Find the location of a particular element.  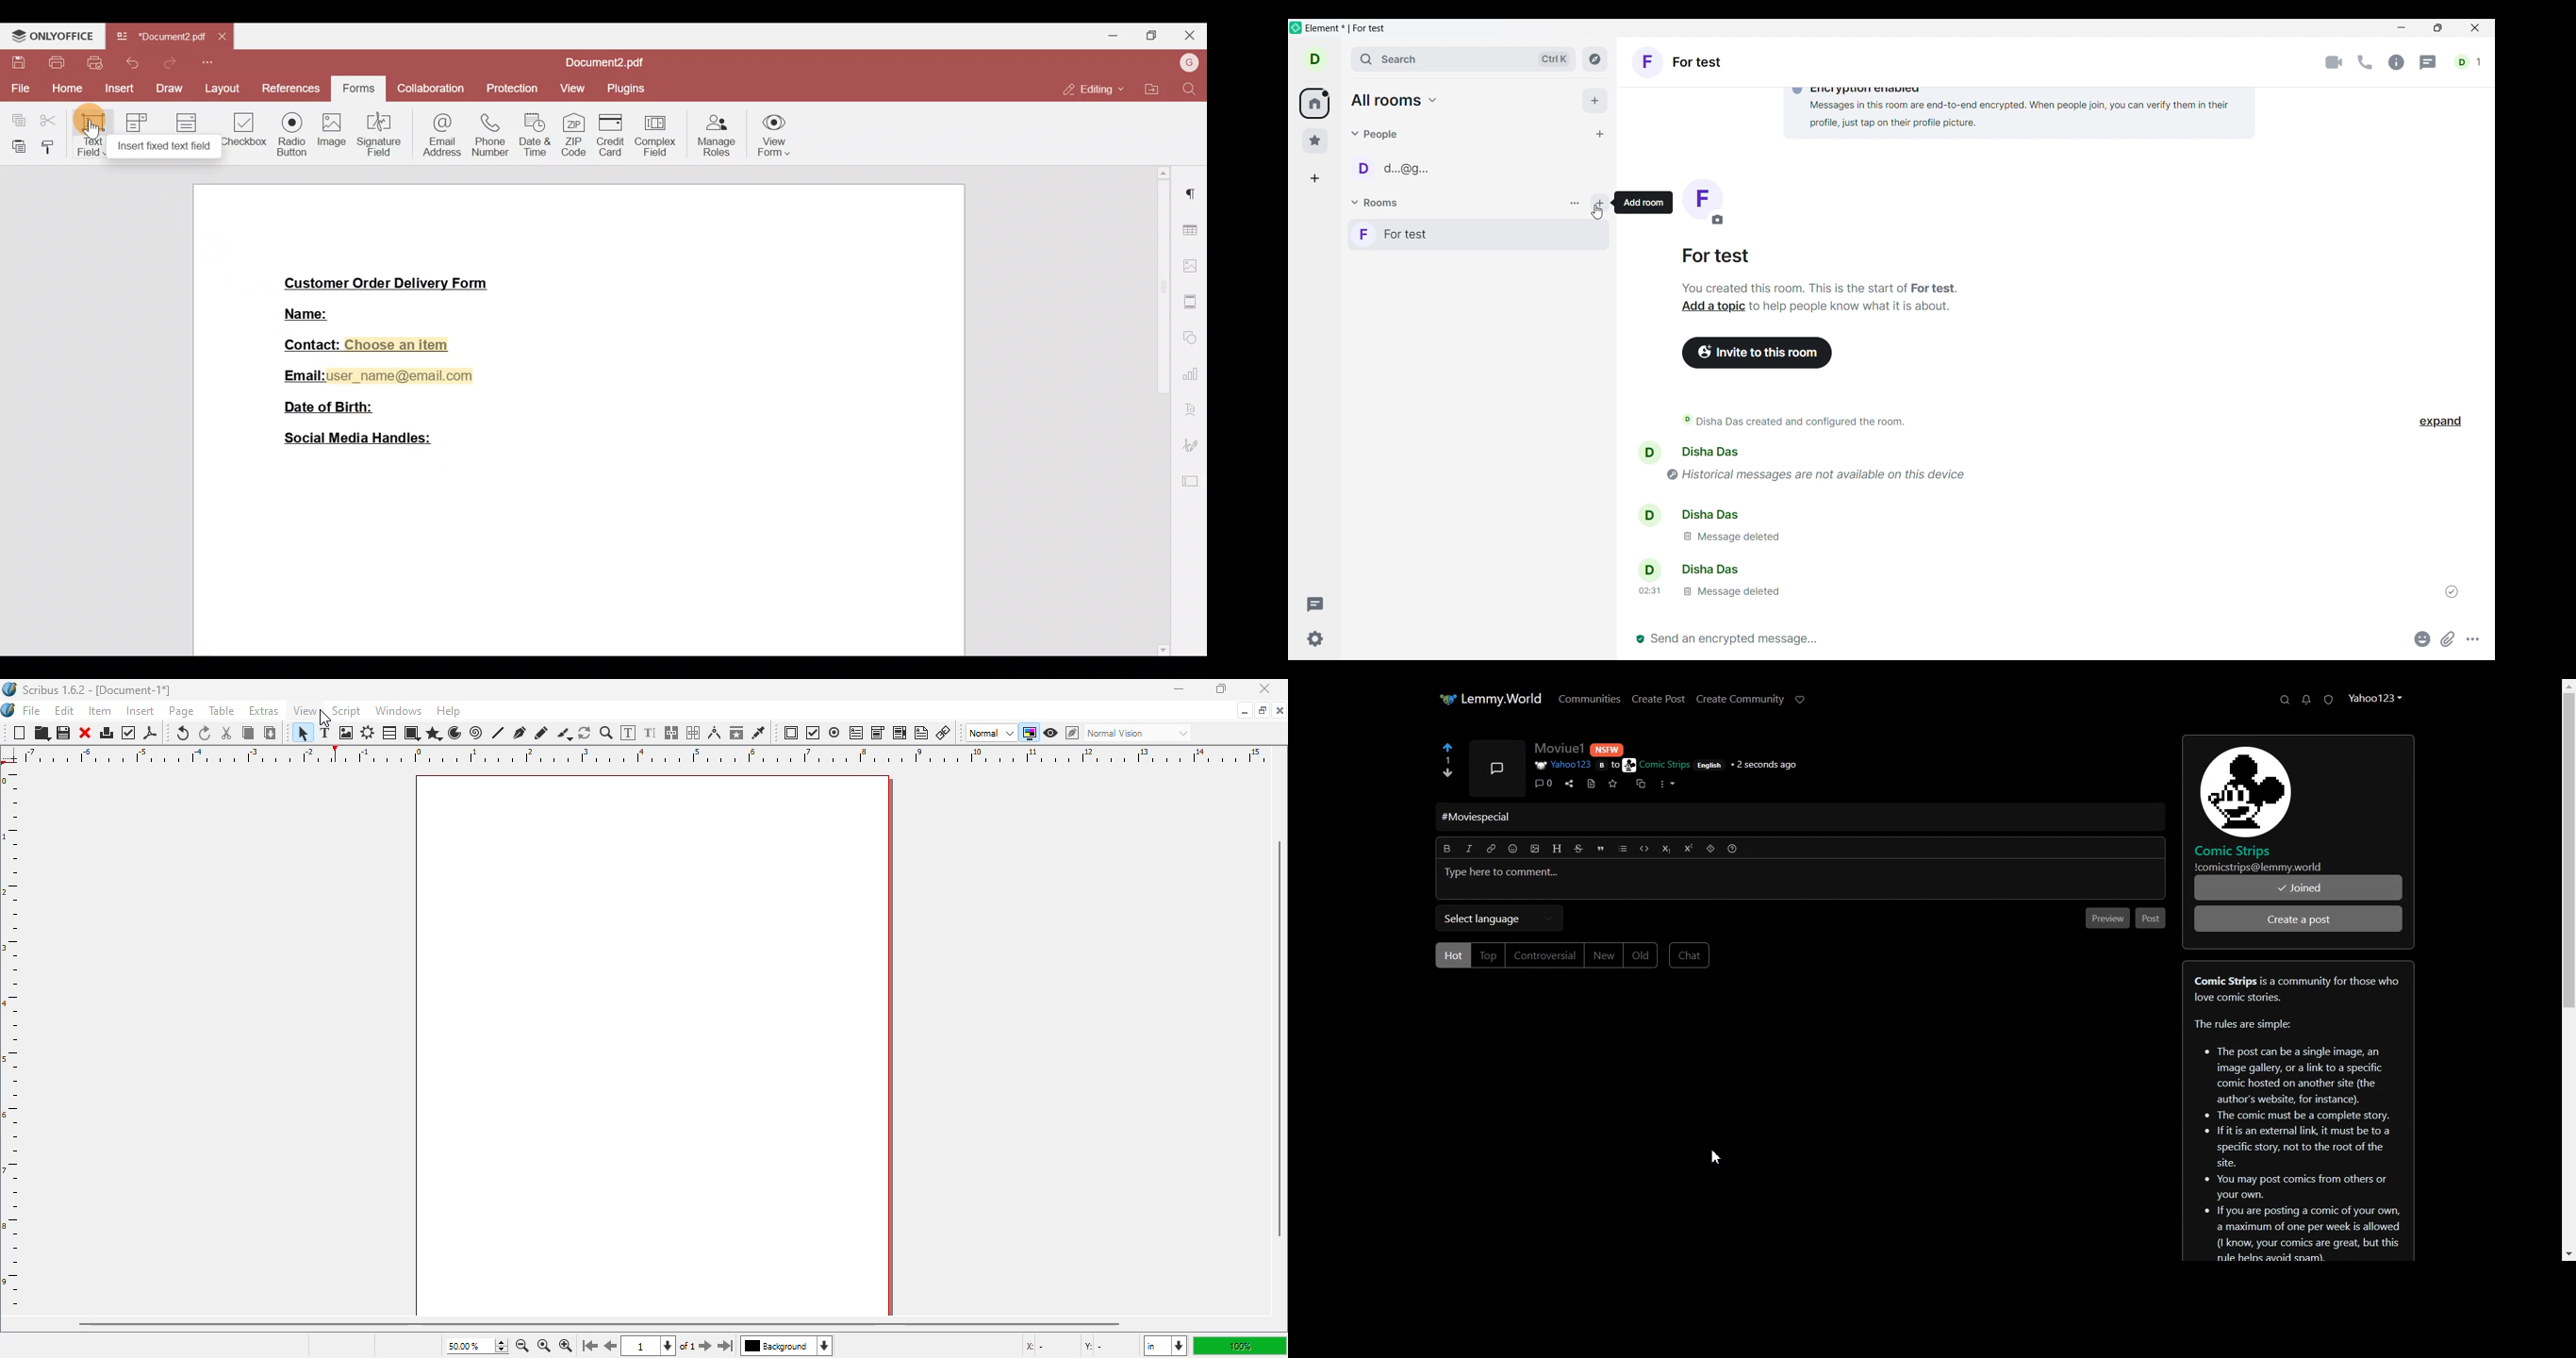

script is located at coordinates (347, 711).